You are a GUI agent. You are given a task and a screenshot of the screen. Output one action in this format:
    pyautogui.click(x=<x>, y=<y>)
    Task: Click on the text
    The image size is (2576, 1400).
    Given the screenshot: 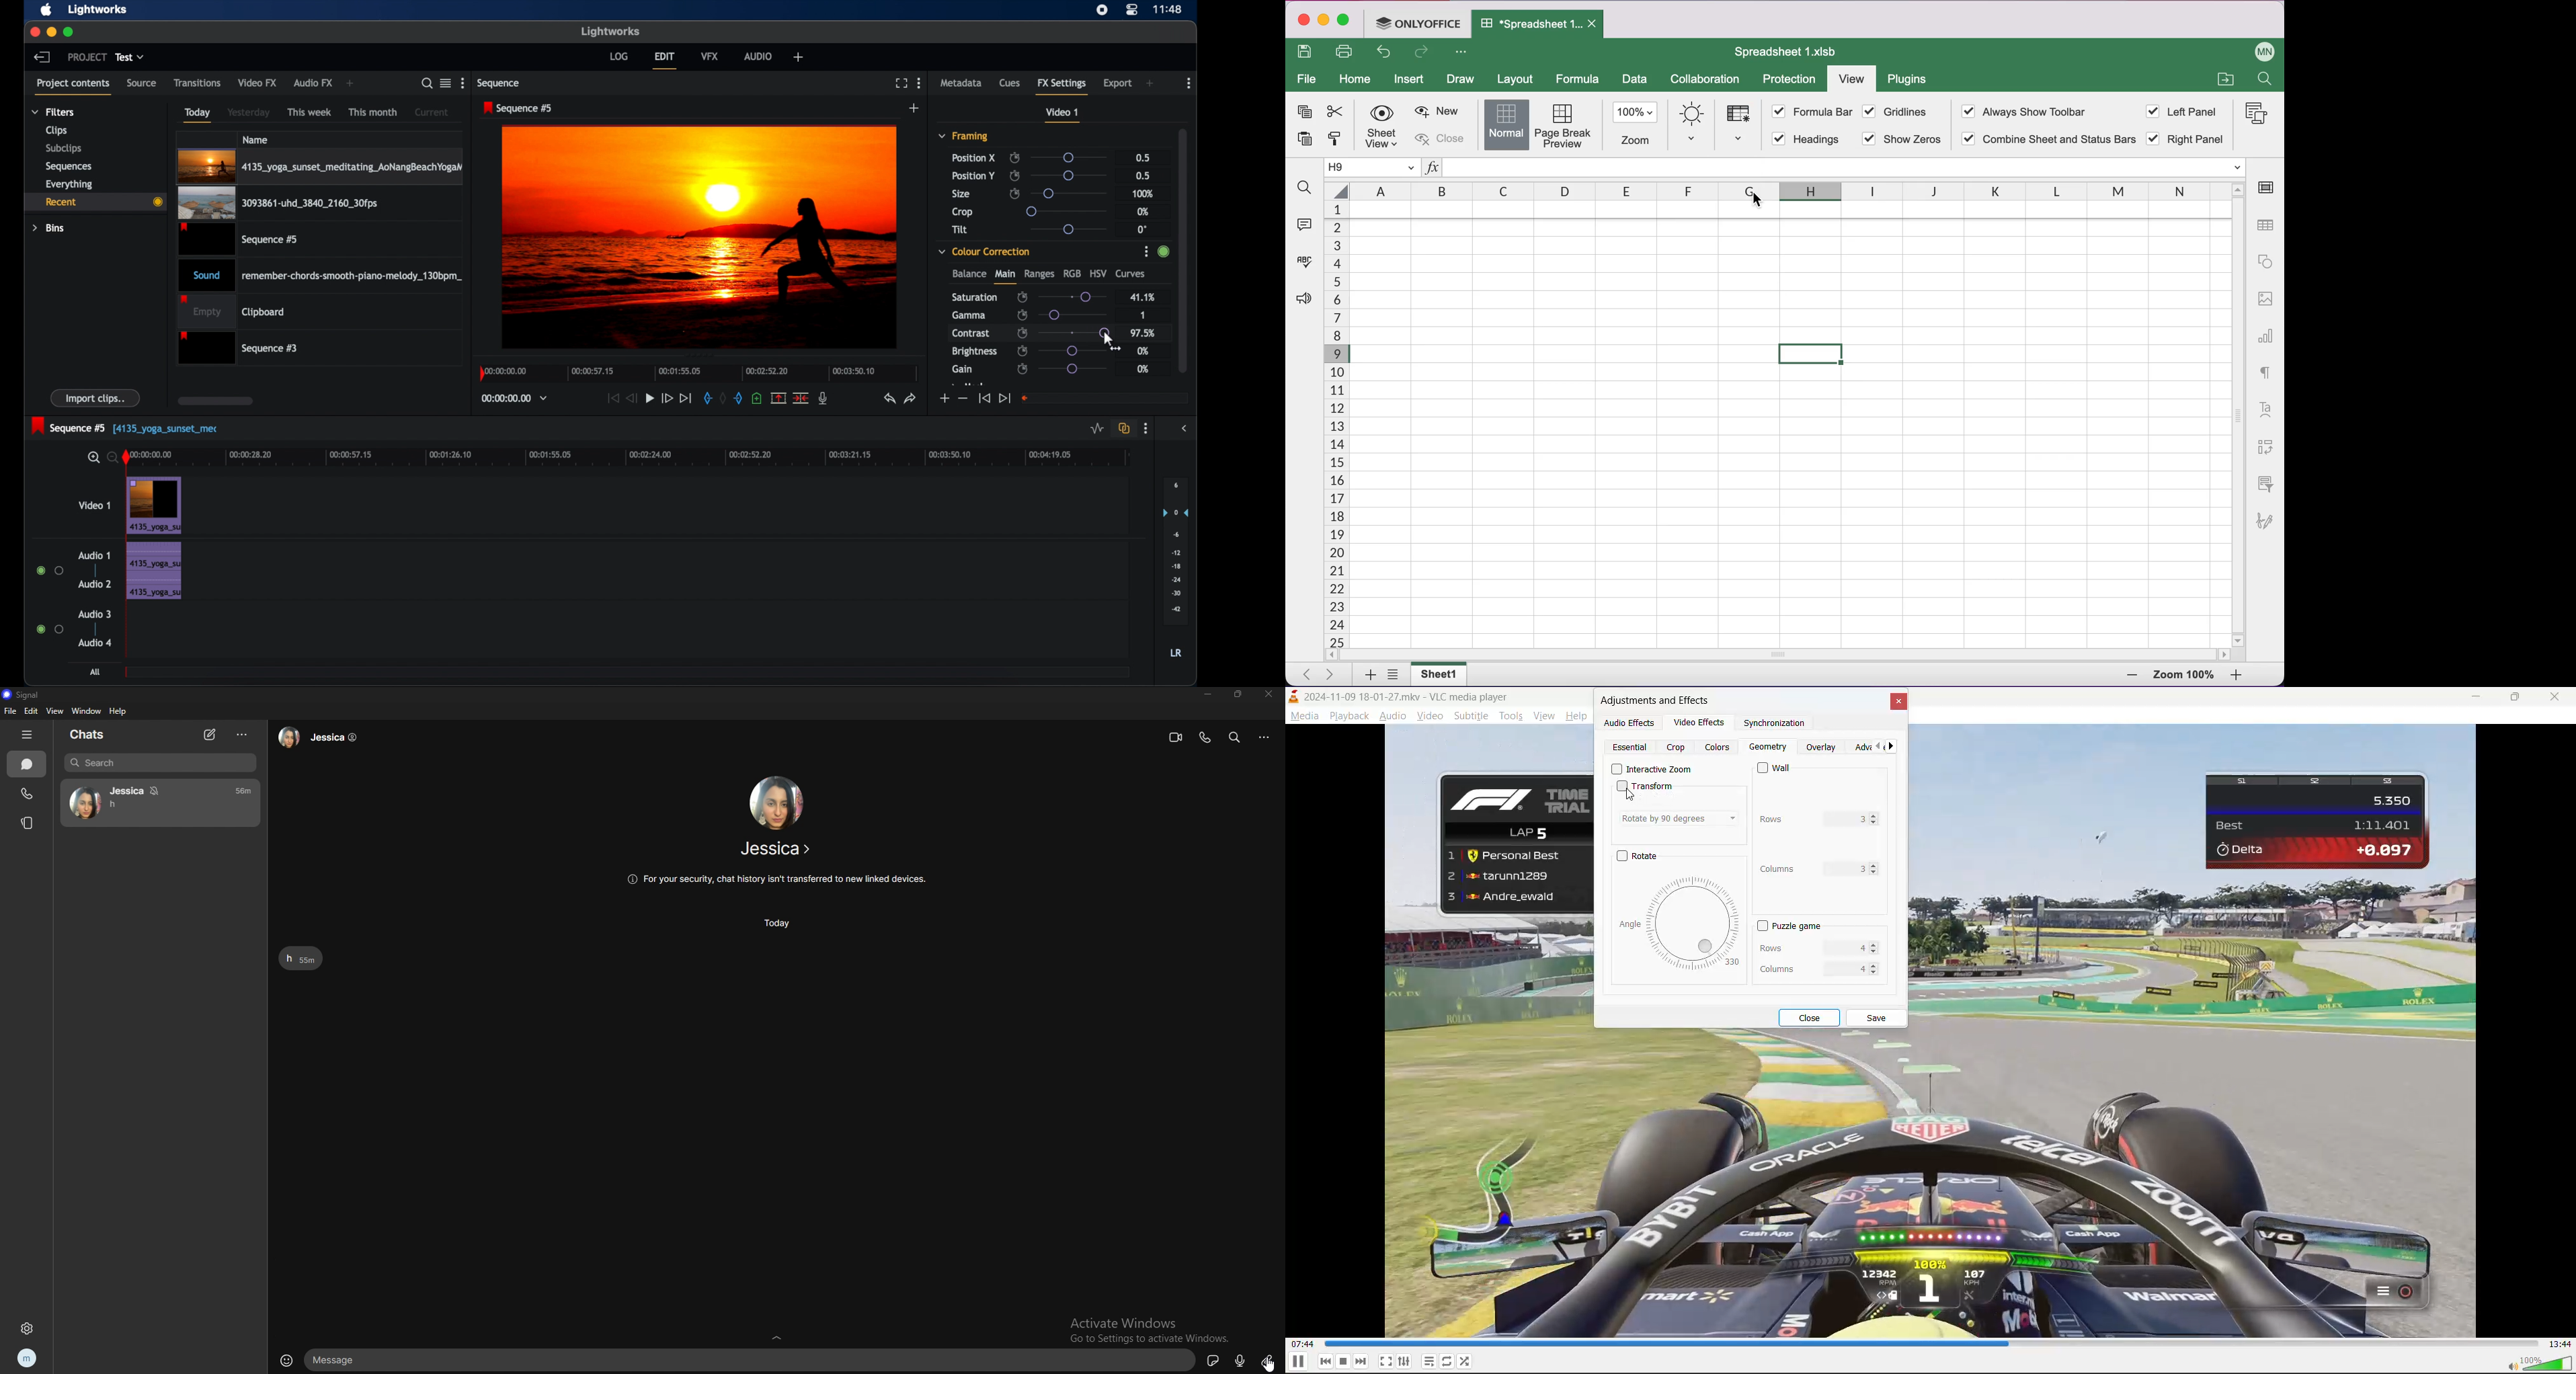 What is the action you would take?
    pyautogui.click(x=2269, y=373)
    